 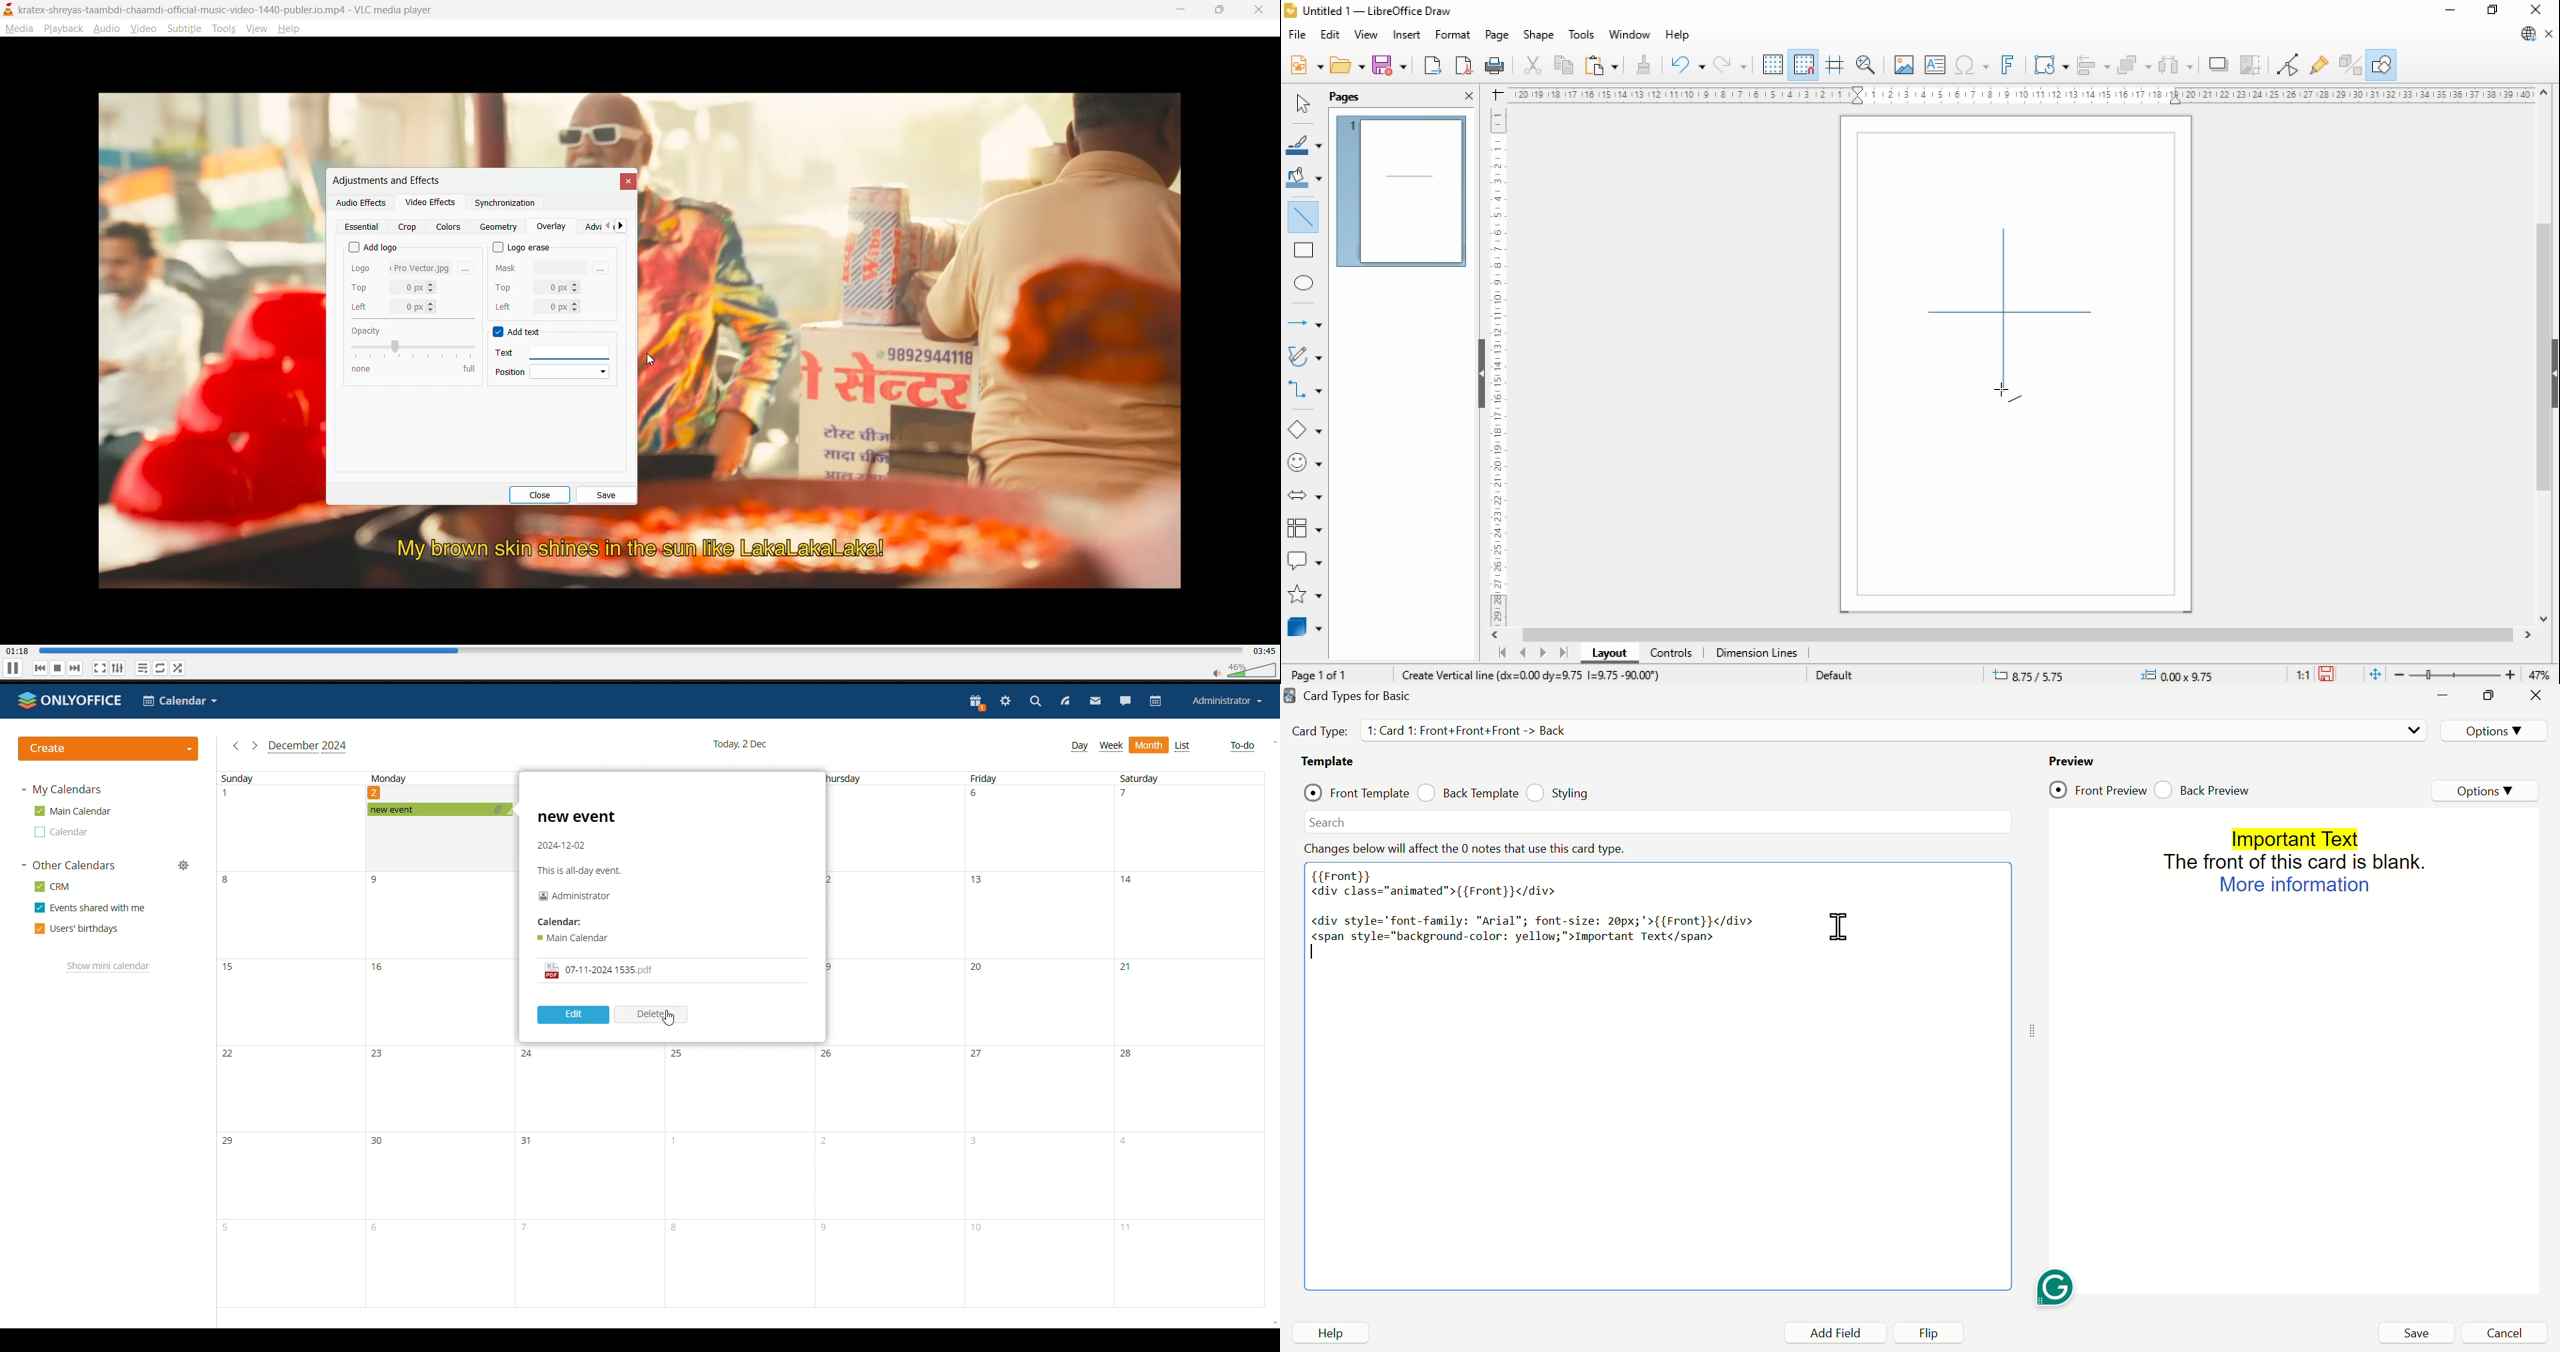 I want to click on dimension lines, so click(x=1757, y=654).